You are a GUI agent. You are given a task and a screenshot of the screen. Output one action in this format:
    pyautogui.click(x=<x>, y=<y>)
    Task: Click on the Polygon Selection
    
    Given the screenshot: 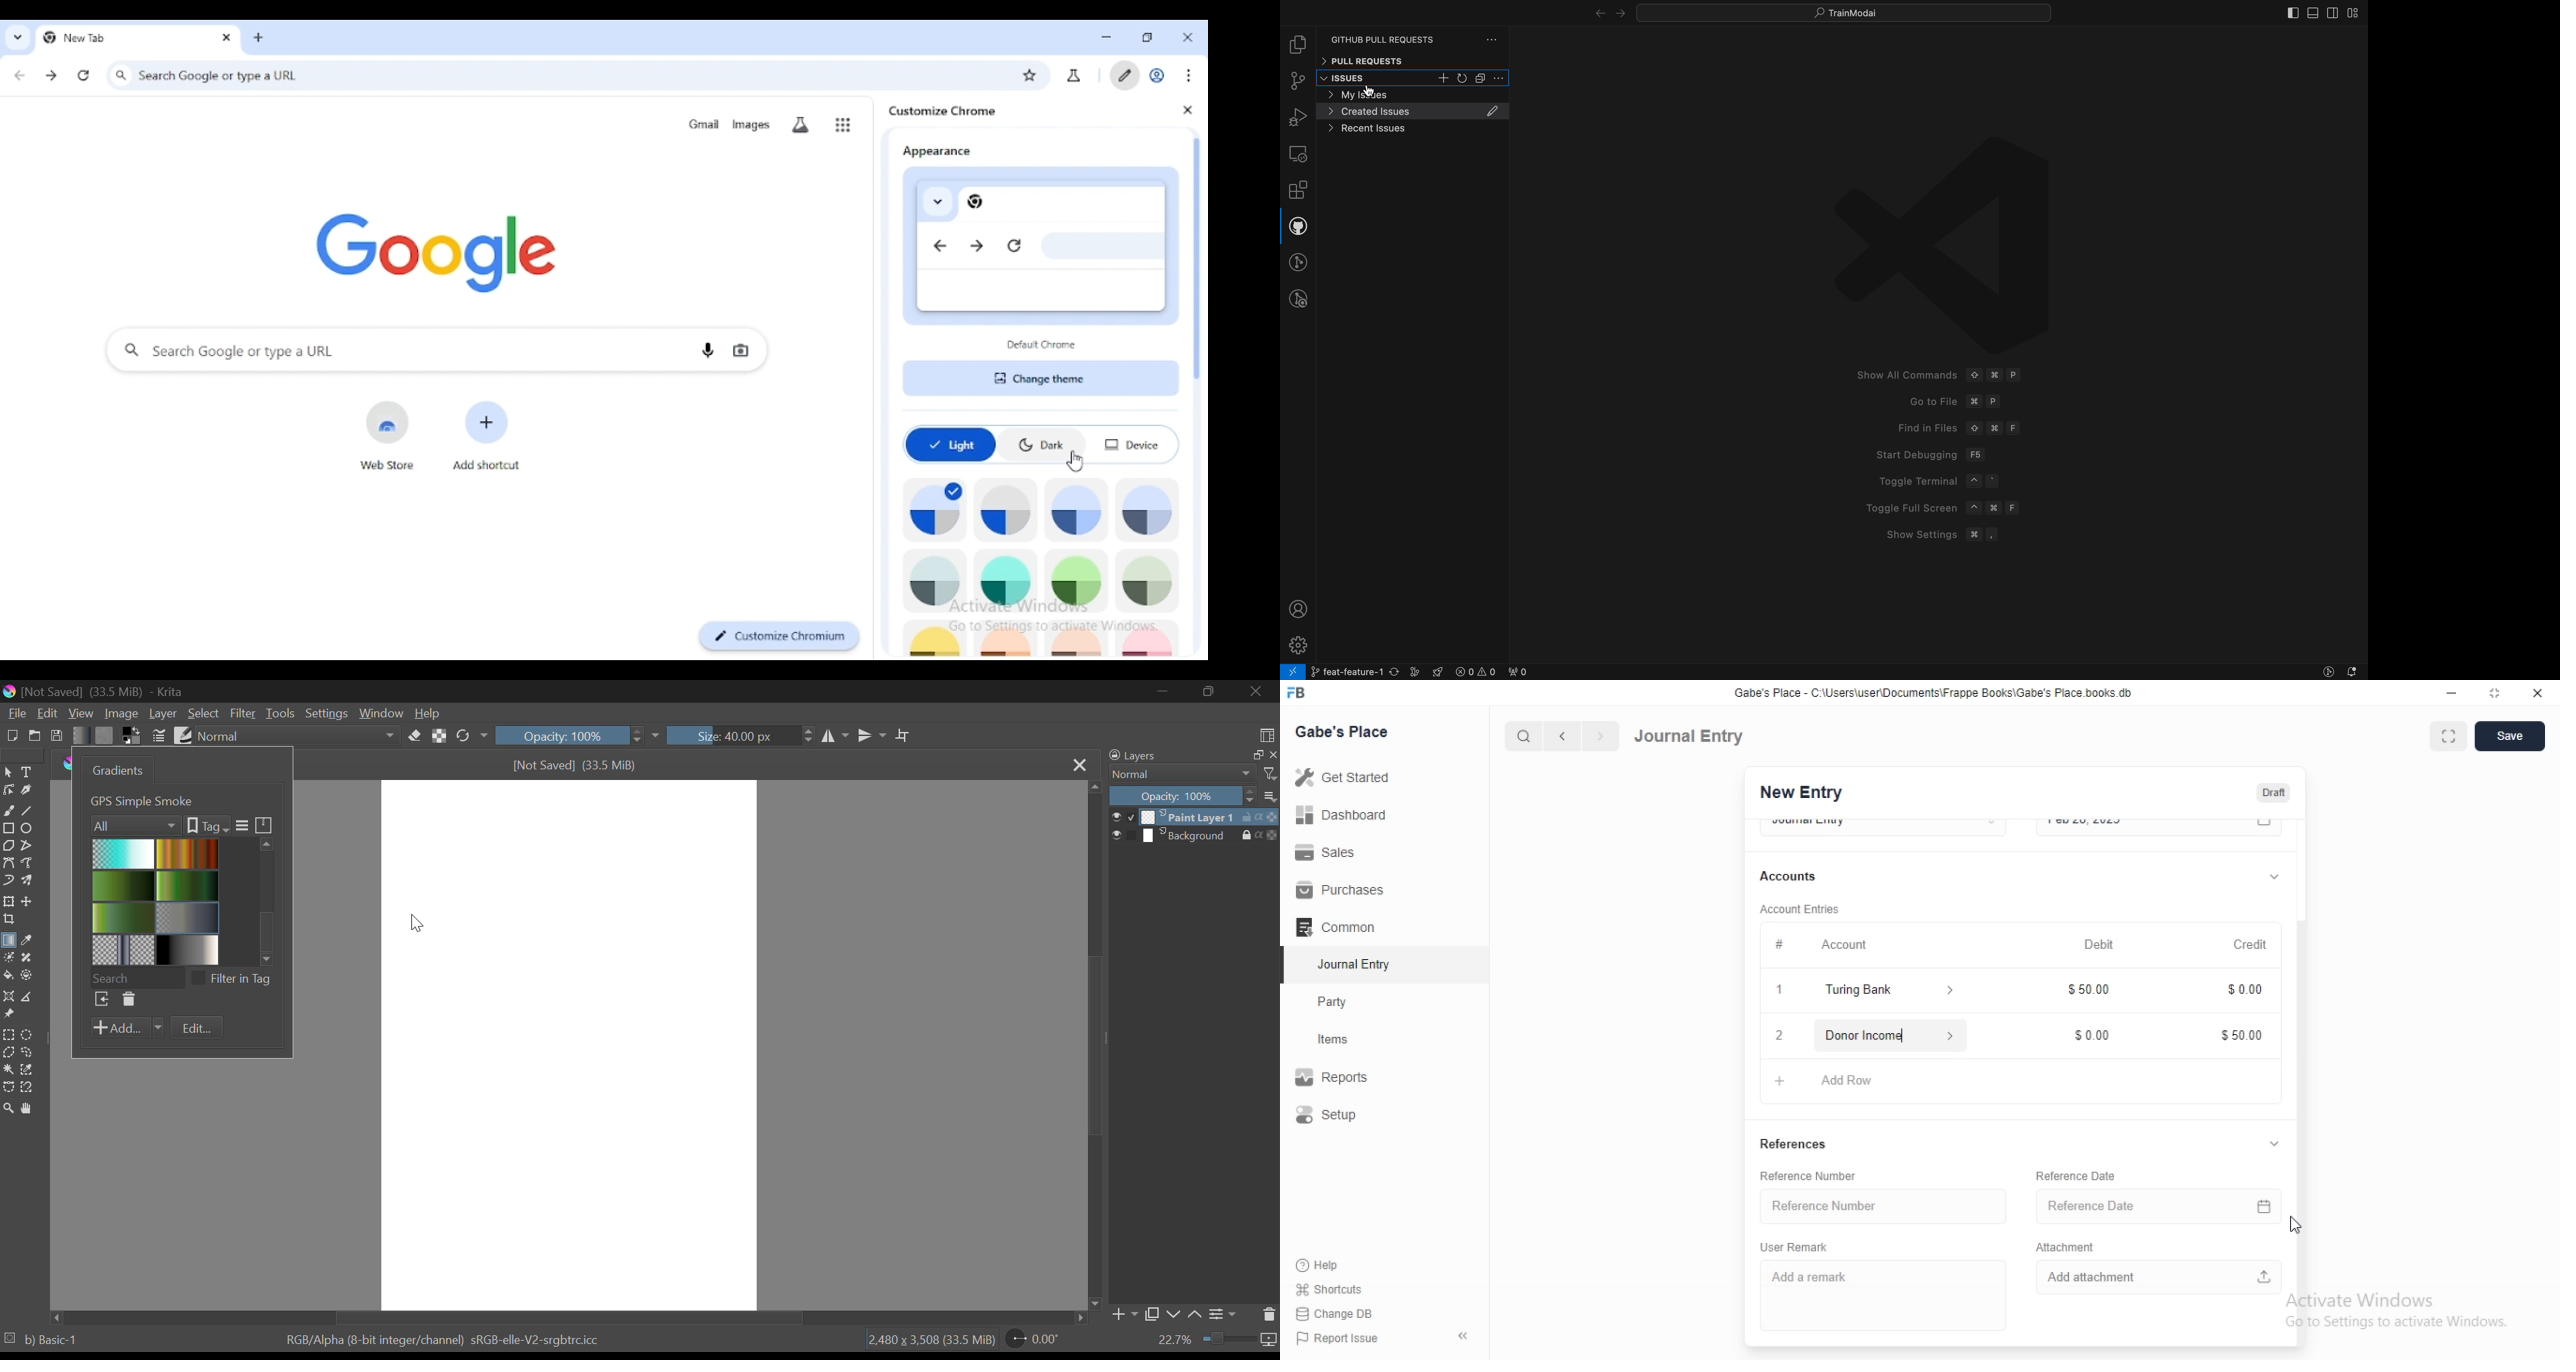 What is the action you would take?
    pyautogui.click(x=8, y=1053)
    